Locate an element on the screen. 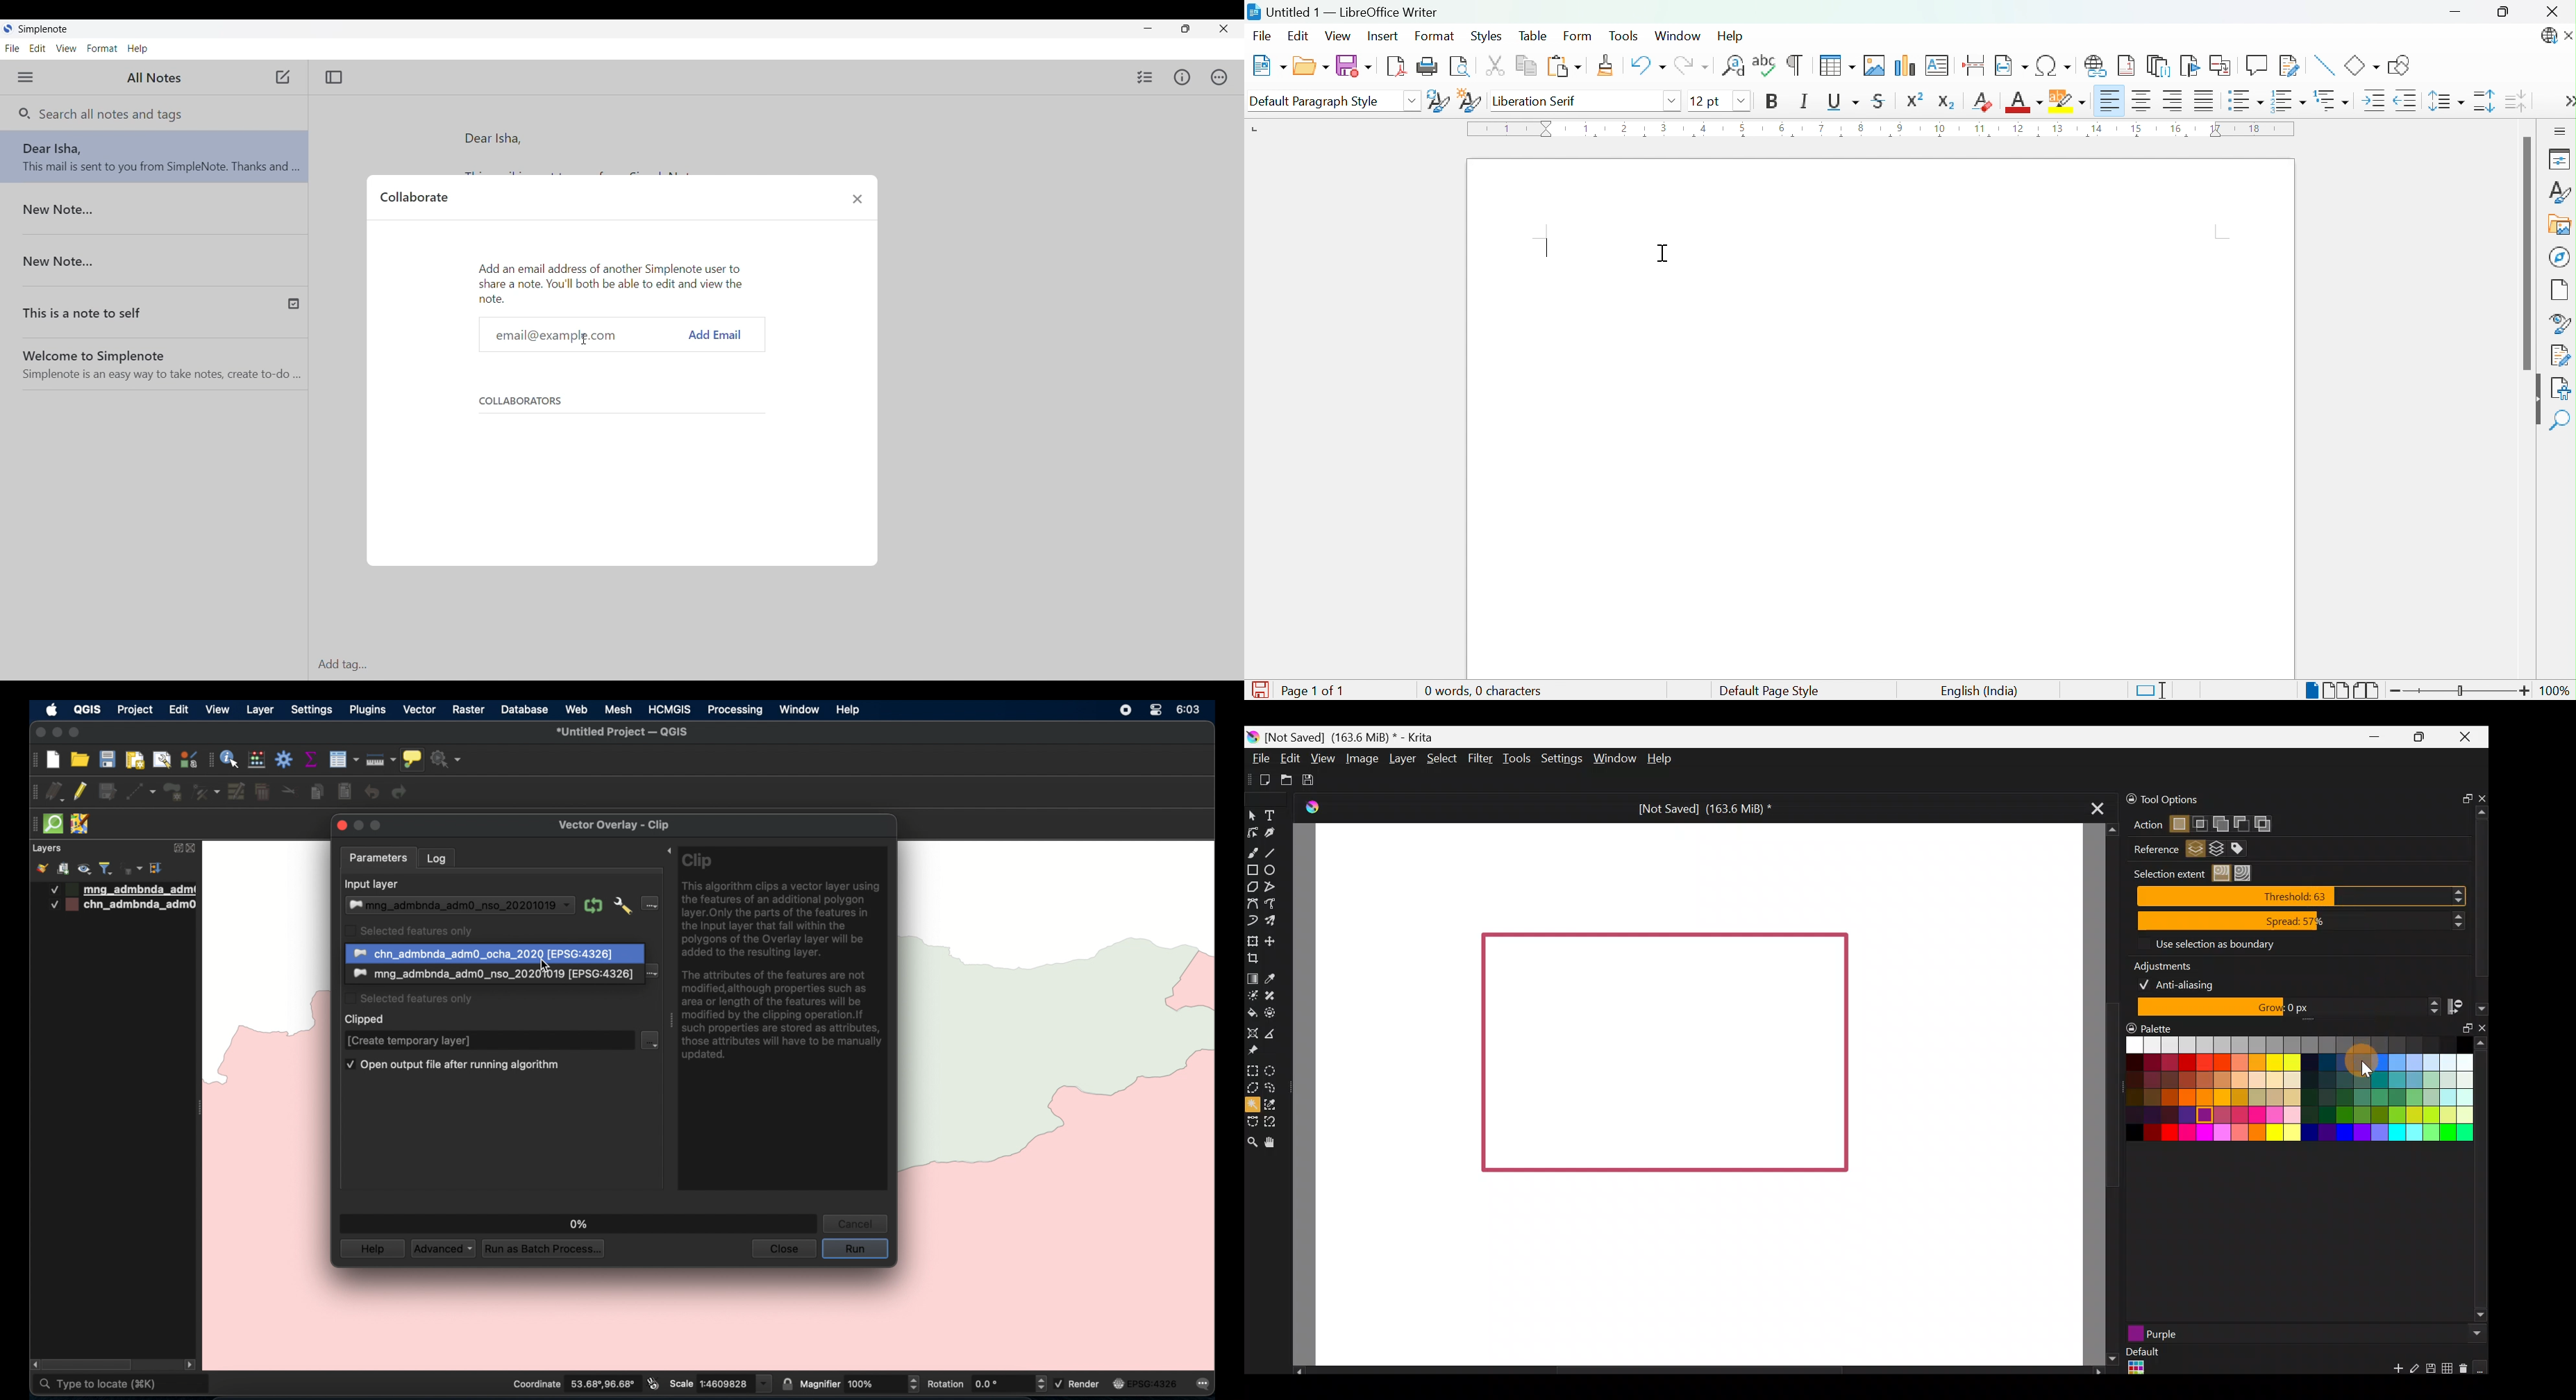 The height and width of the screenshot is (1400, 2576). Measure the distance between two points is located at coordinates (1278, 1034).